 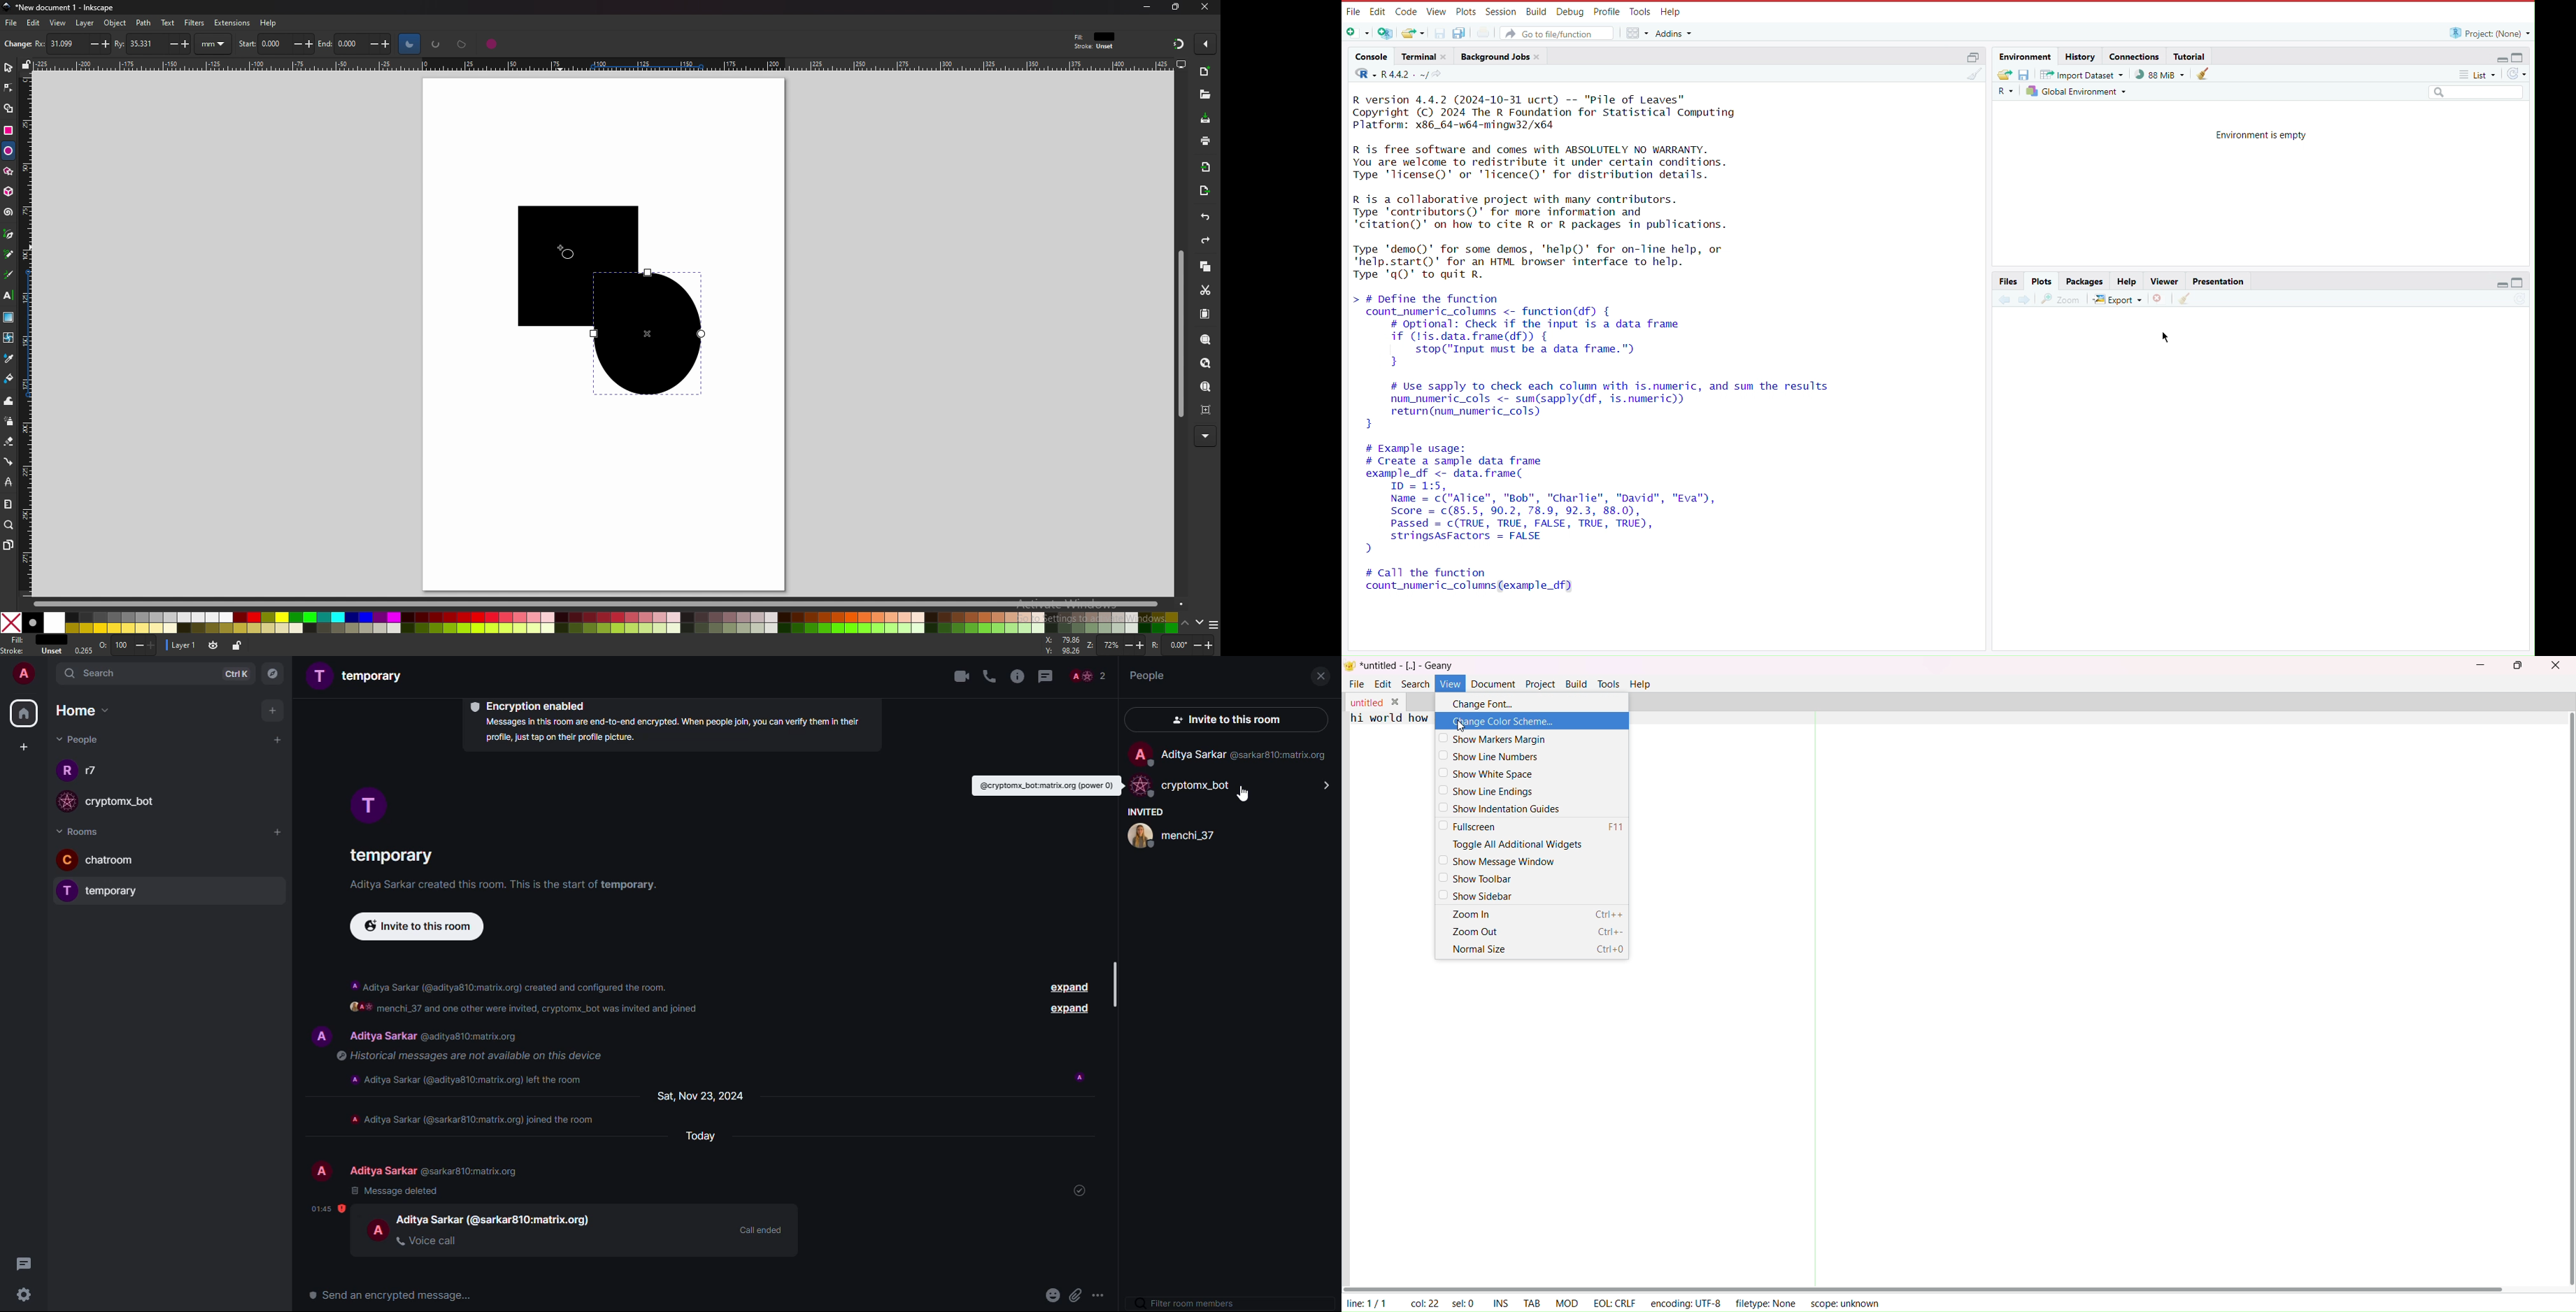 What do you see at coordinates (1205, 44) in the screenshot?
I see `enable snapping` at bounding box center [1205, 44].